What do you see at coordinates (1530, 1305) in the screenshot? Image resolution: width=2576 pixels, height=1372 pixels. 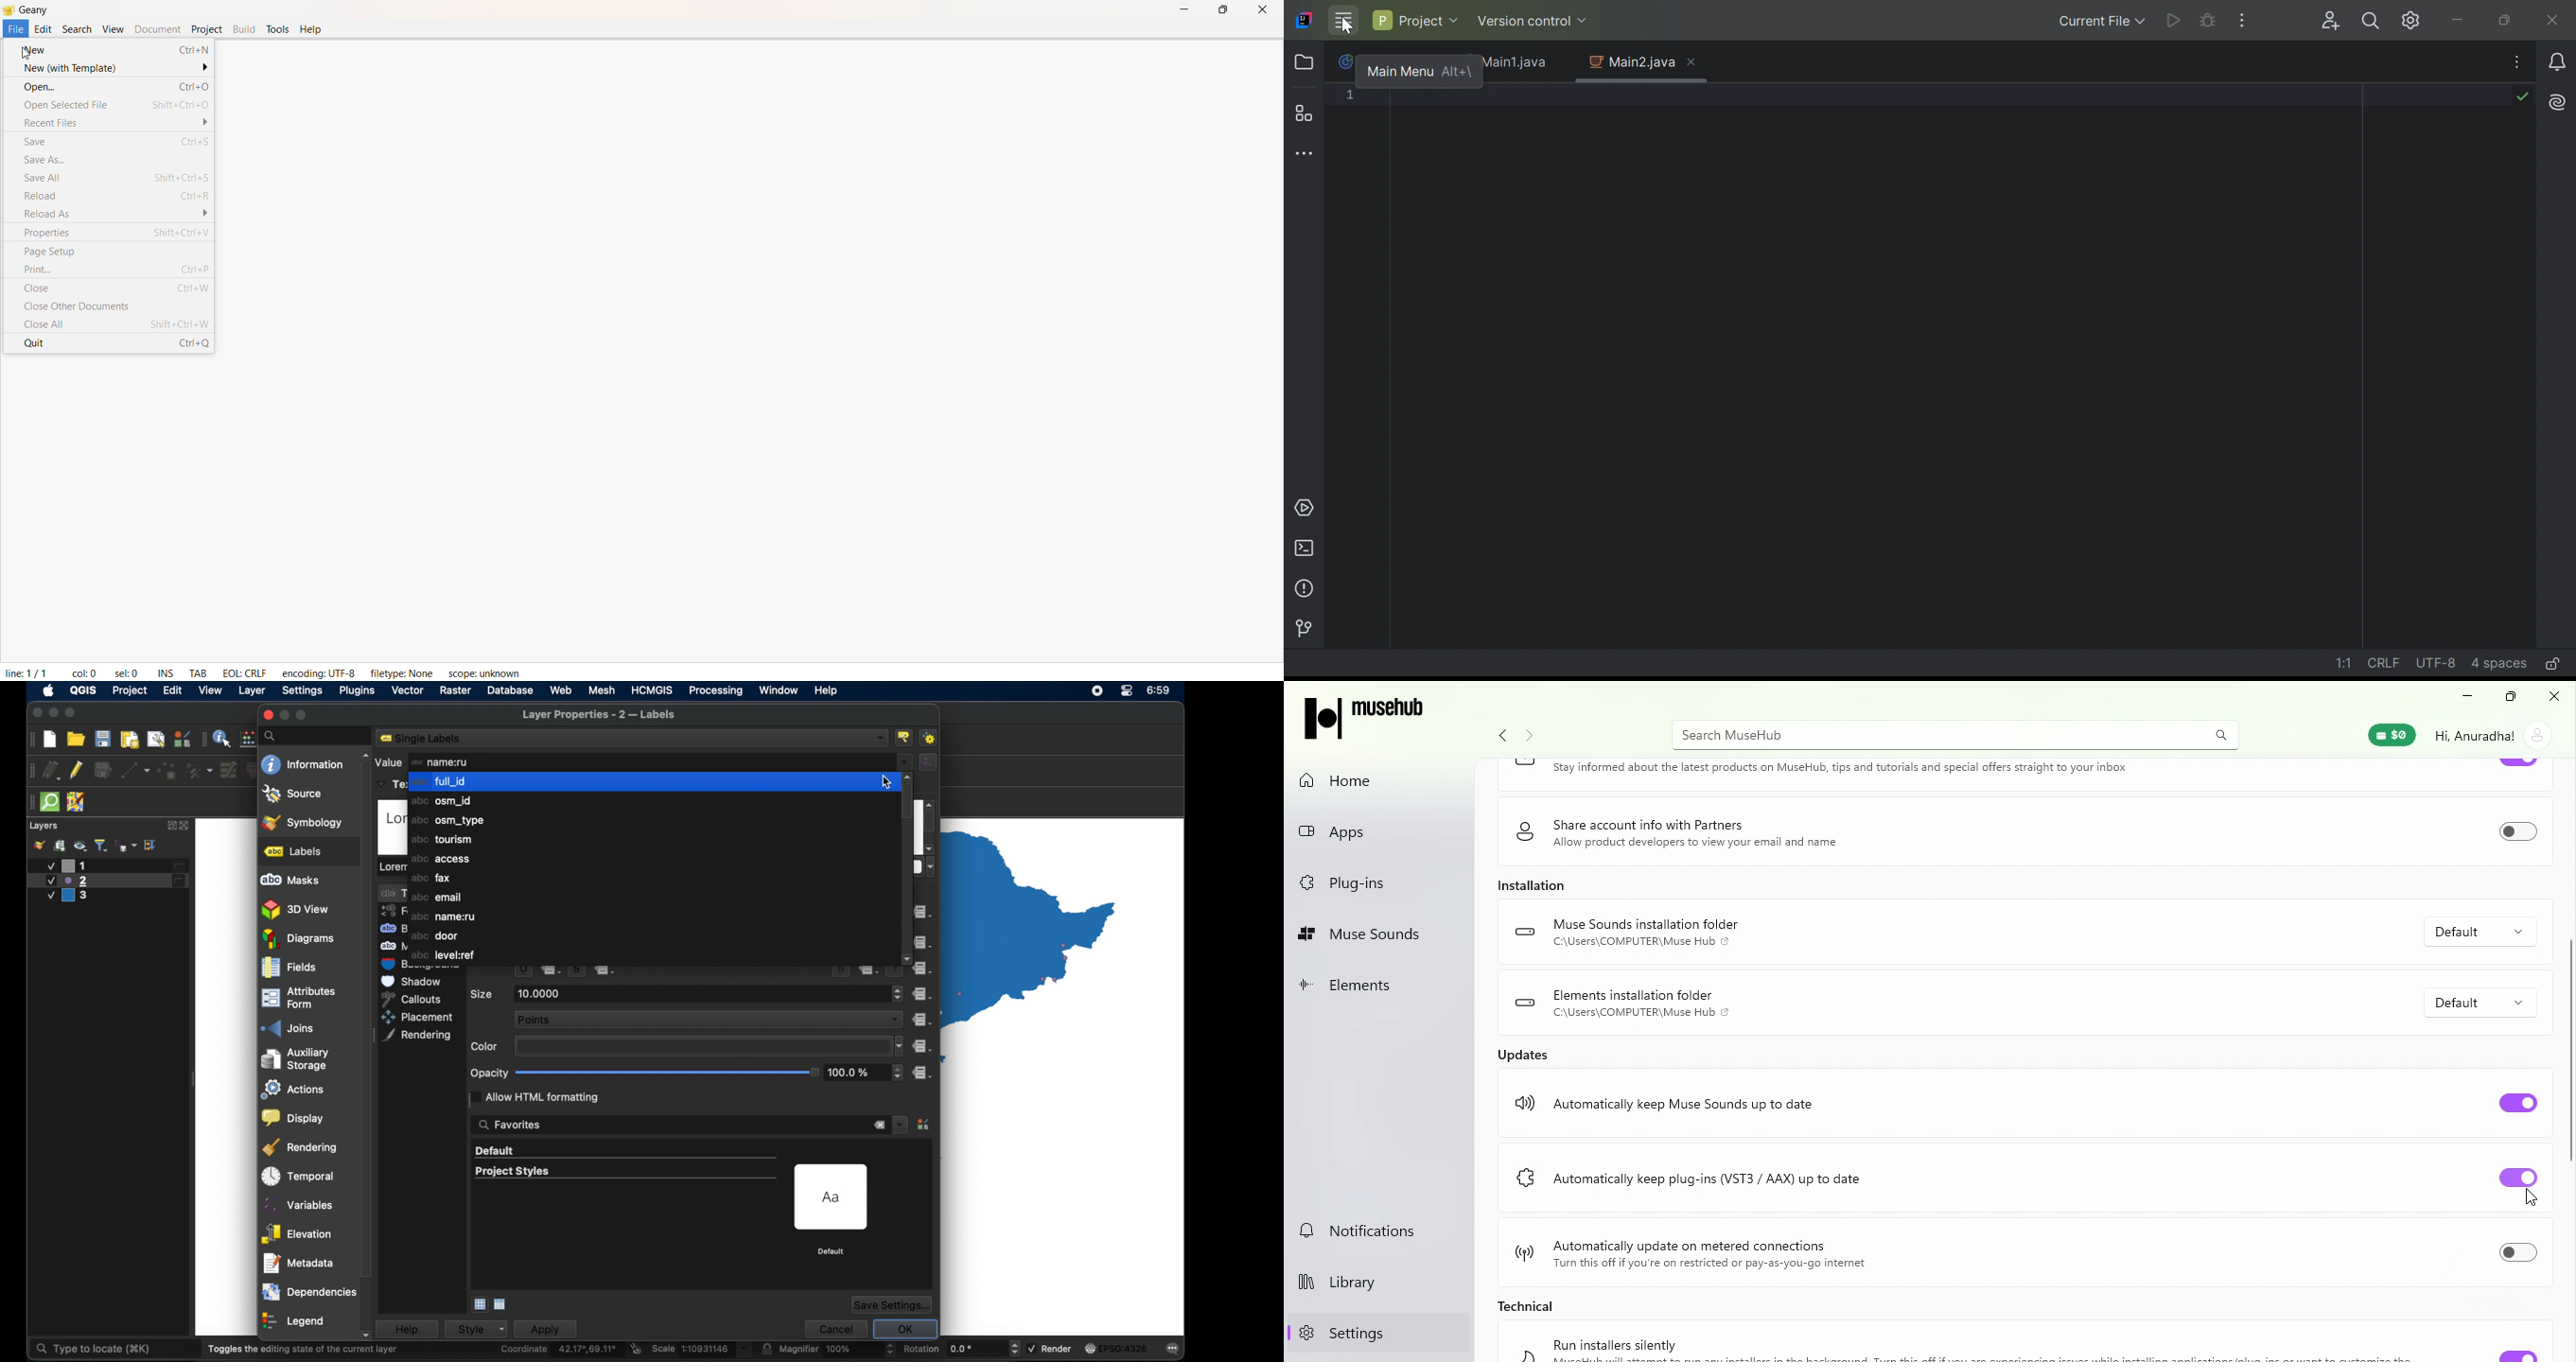 I see `Technical` at bounding box center [1530, 1305].